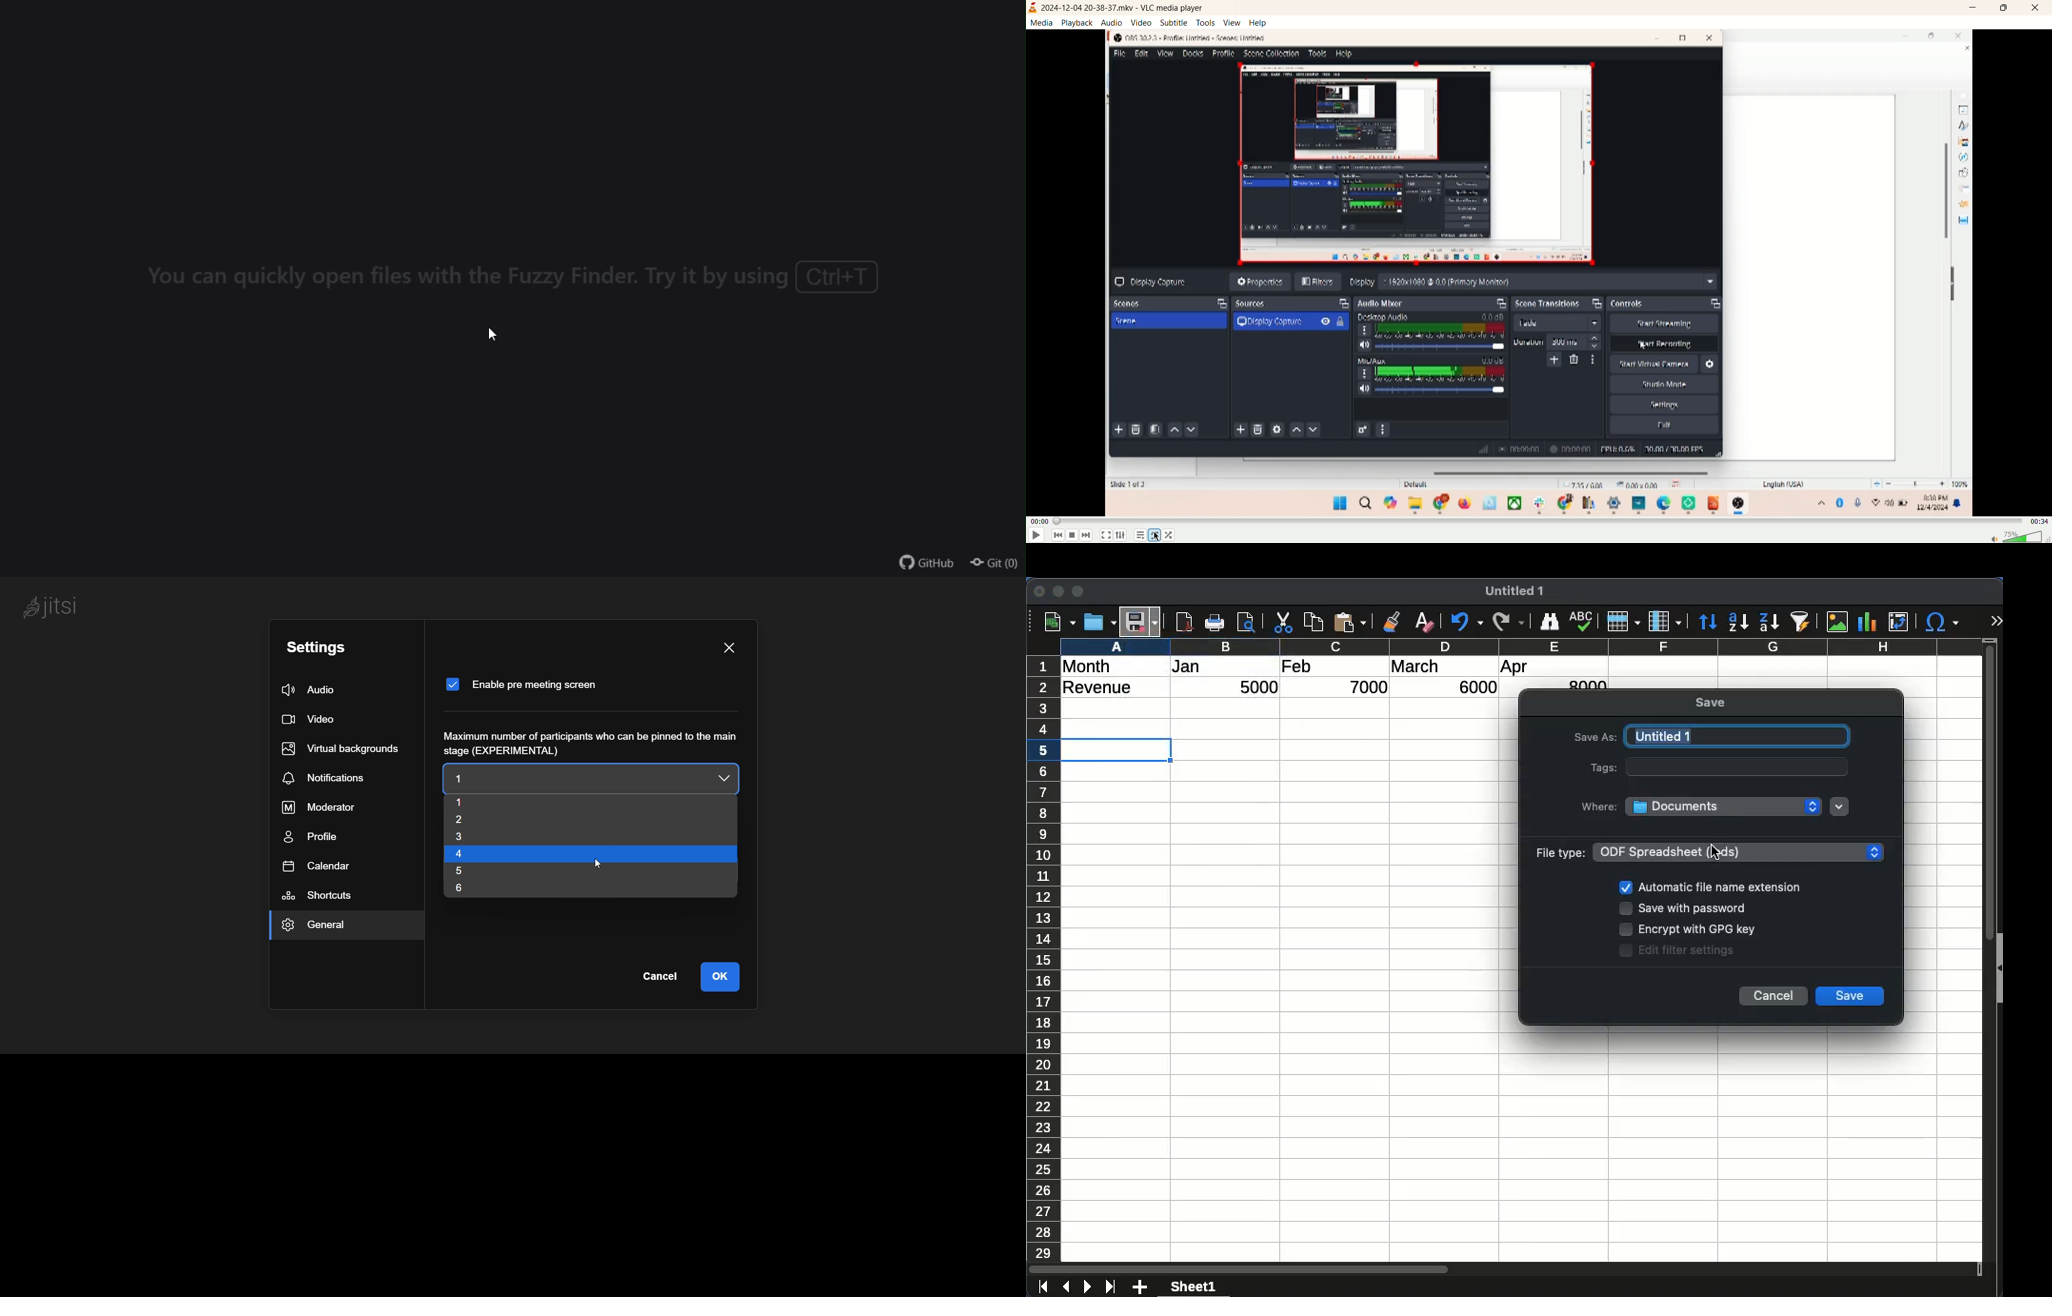 The width and height of the screenshot is (2072, 1316). I want to click on special characters, so click(1942, 623).